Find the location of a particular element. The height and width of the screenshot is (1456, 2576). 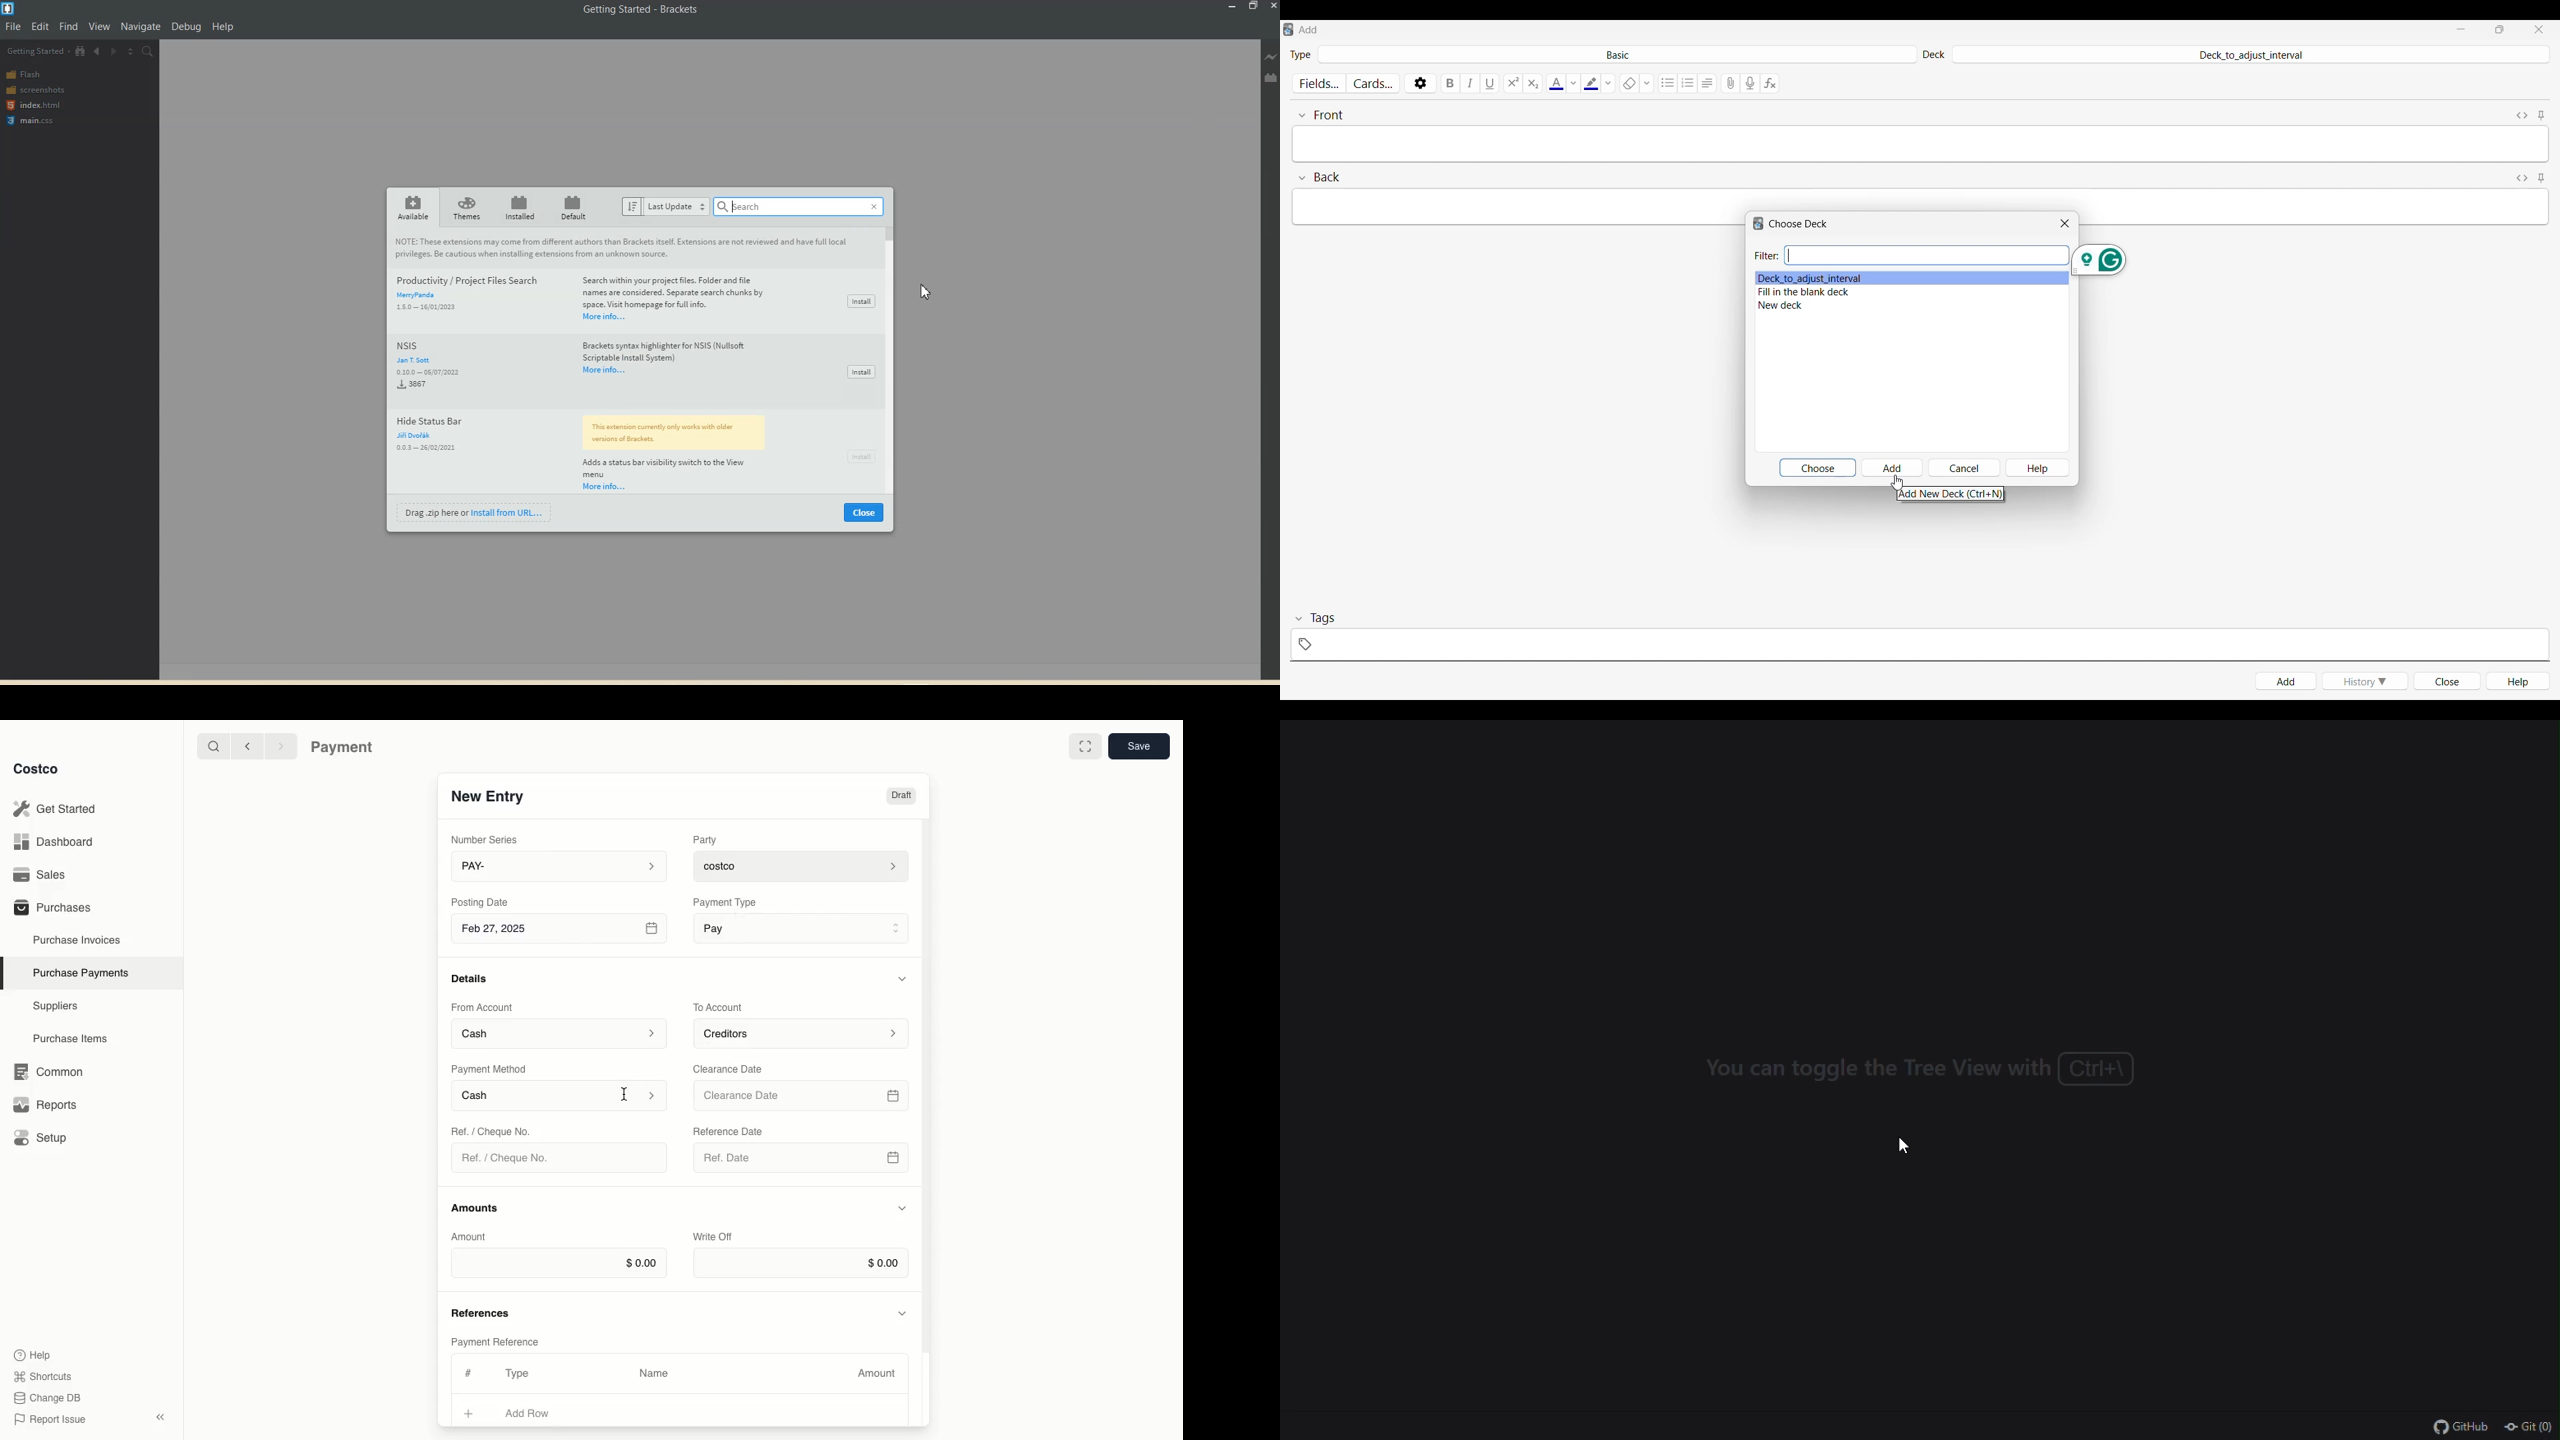

Customize cards is located at coordinates (1373, 83).